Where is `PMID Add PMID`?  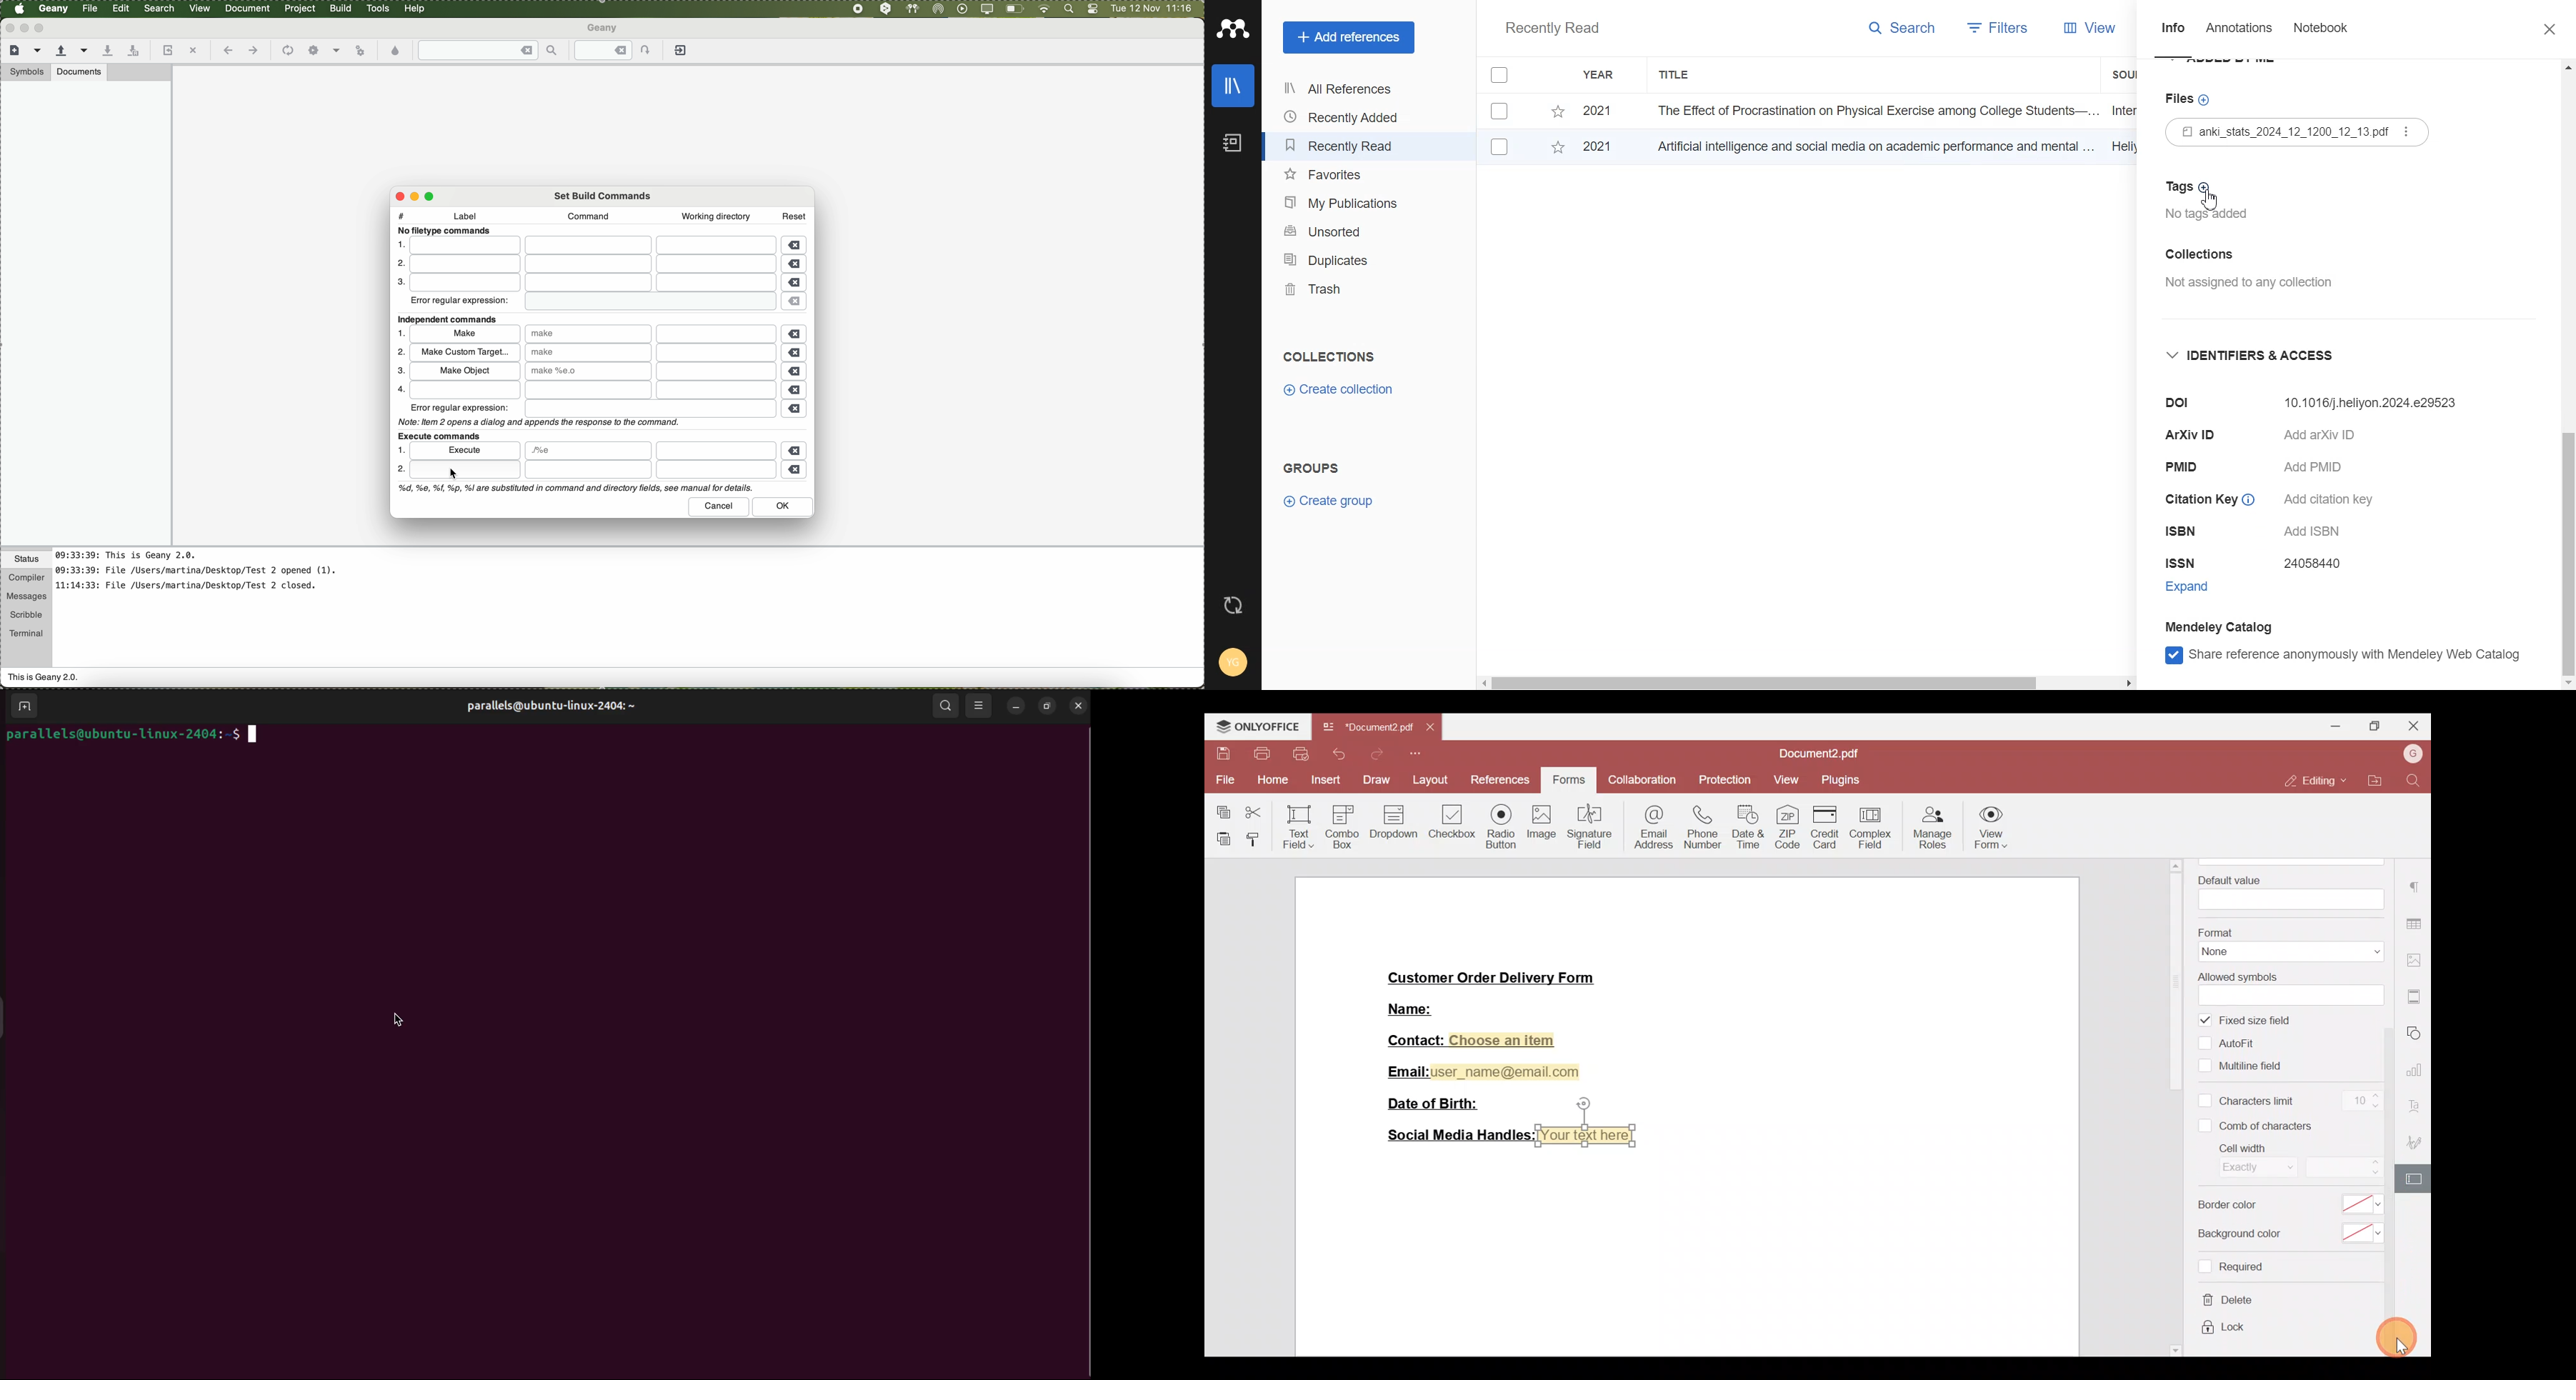
PMID Add PMID is located at coordinates (2262, 469).